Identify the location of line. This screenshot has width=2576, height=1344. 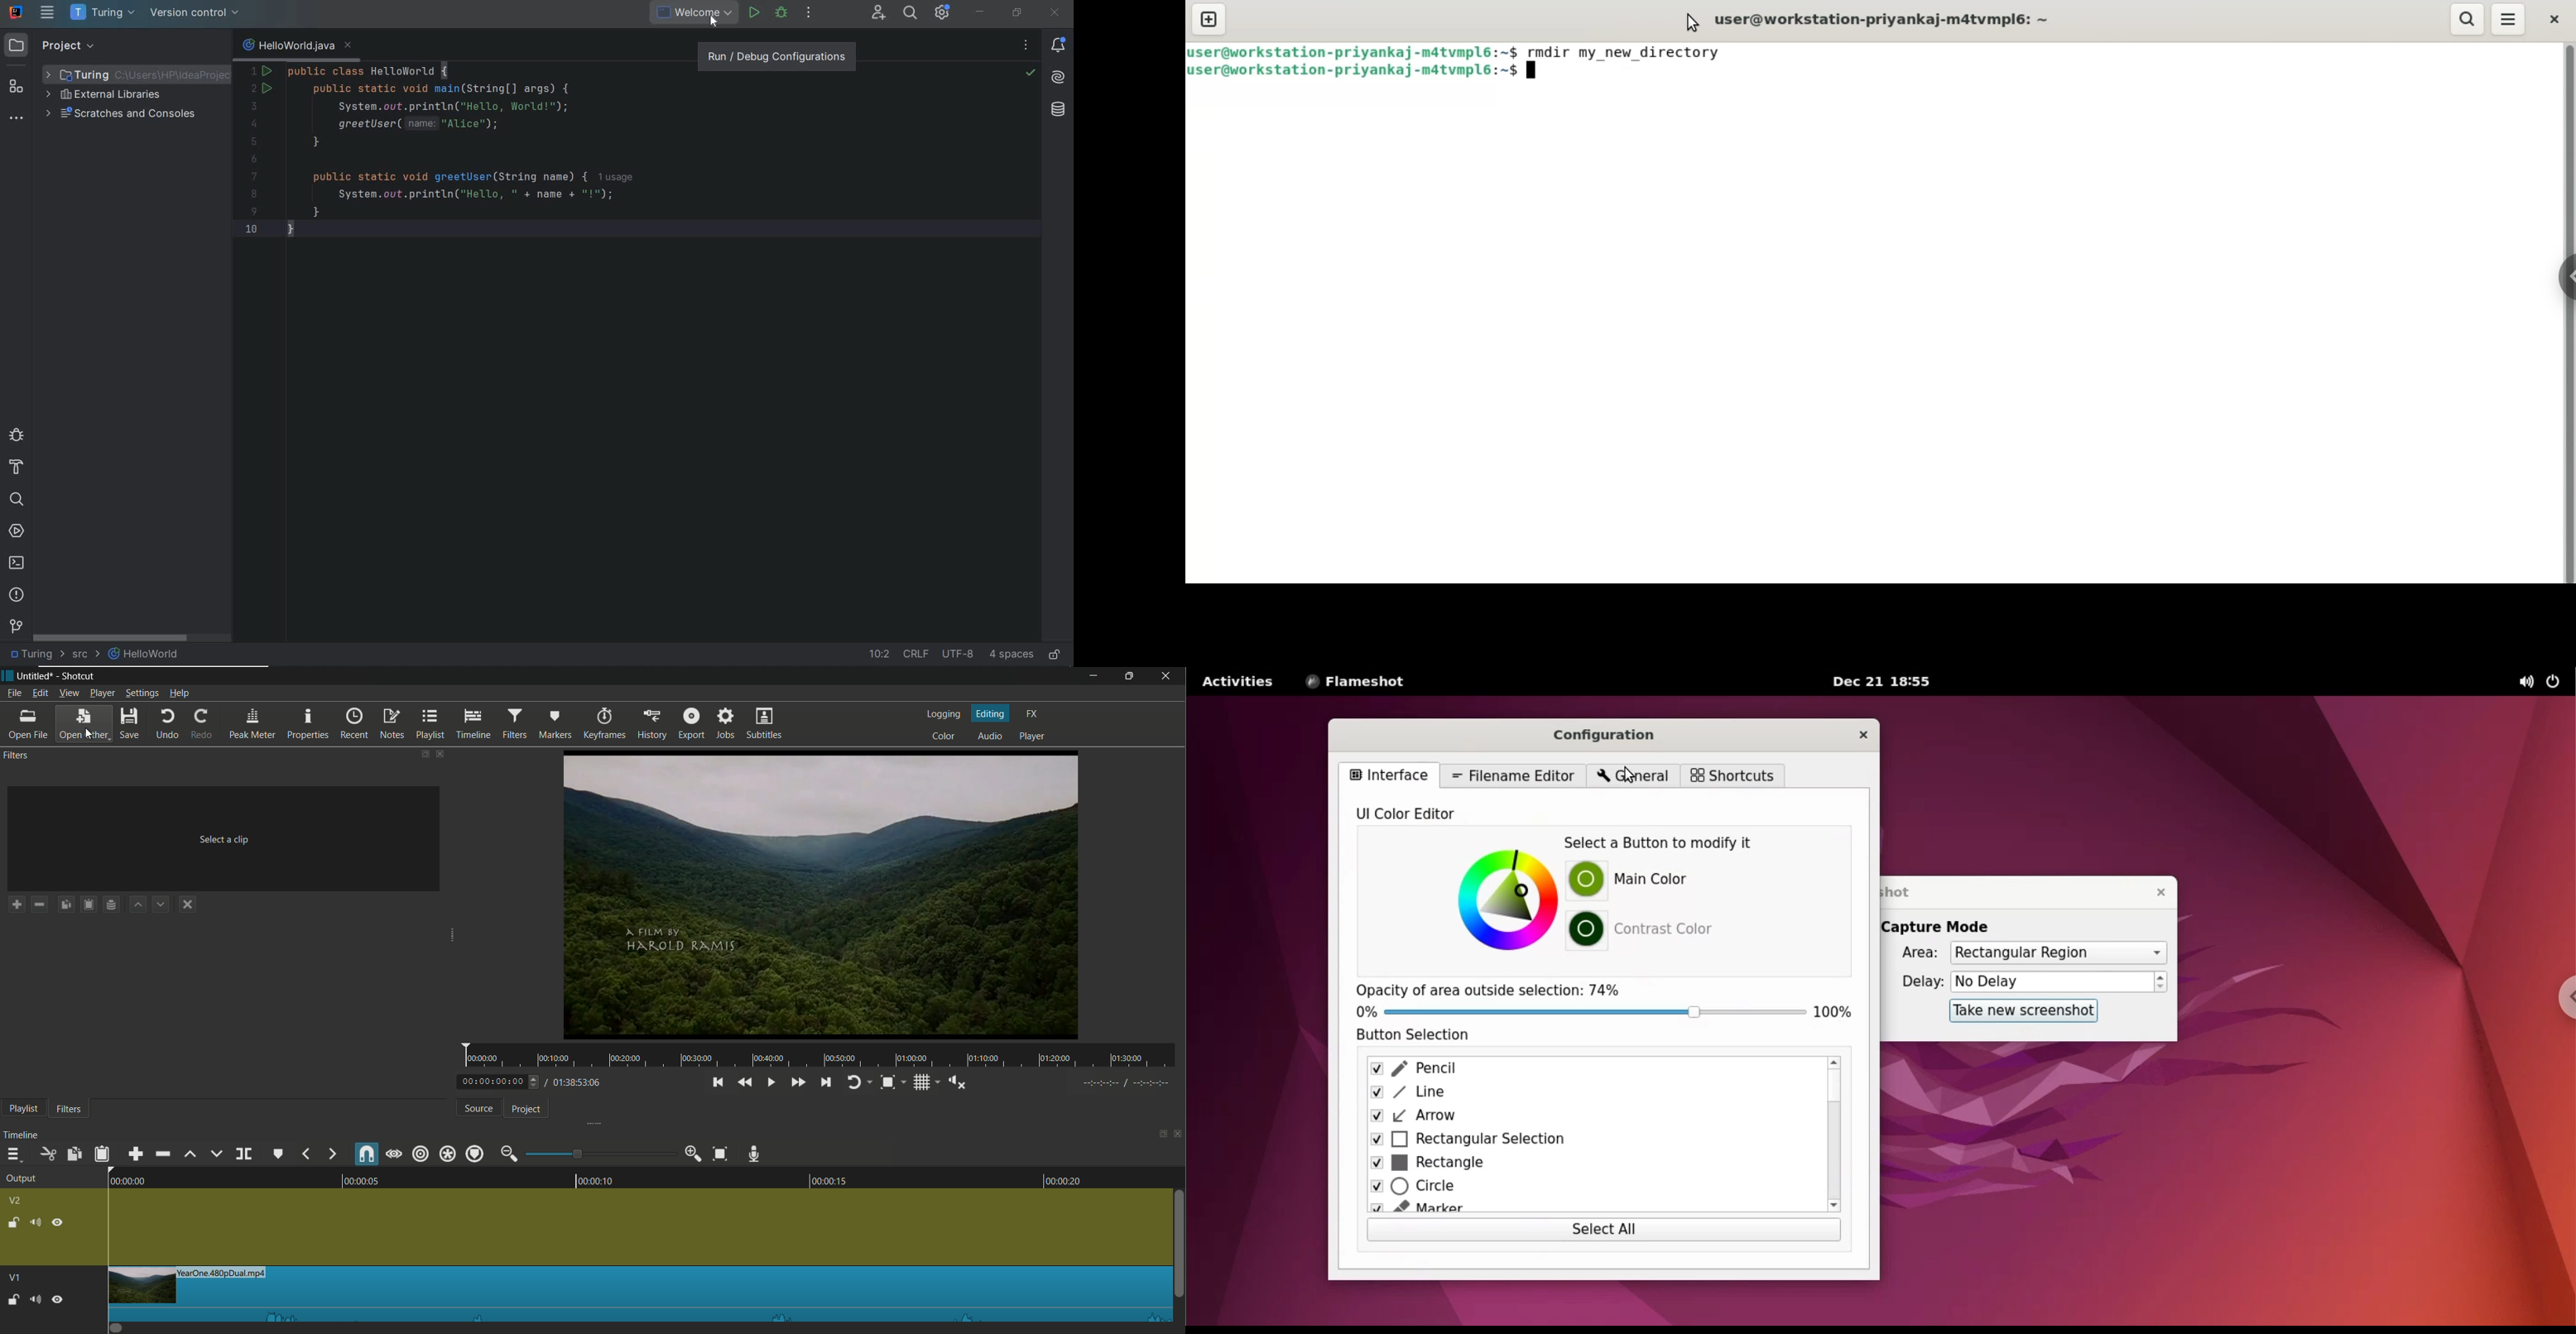
(1586, 1093).